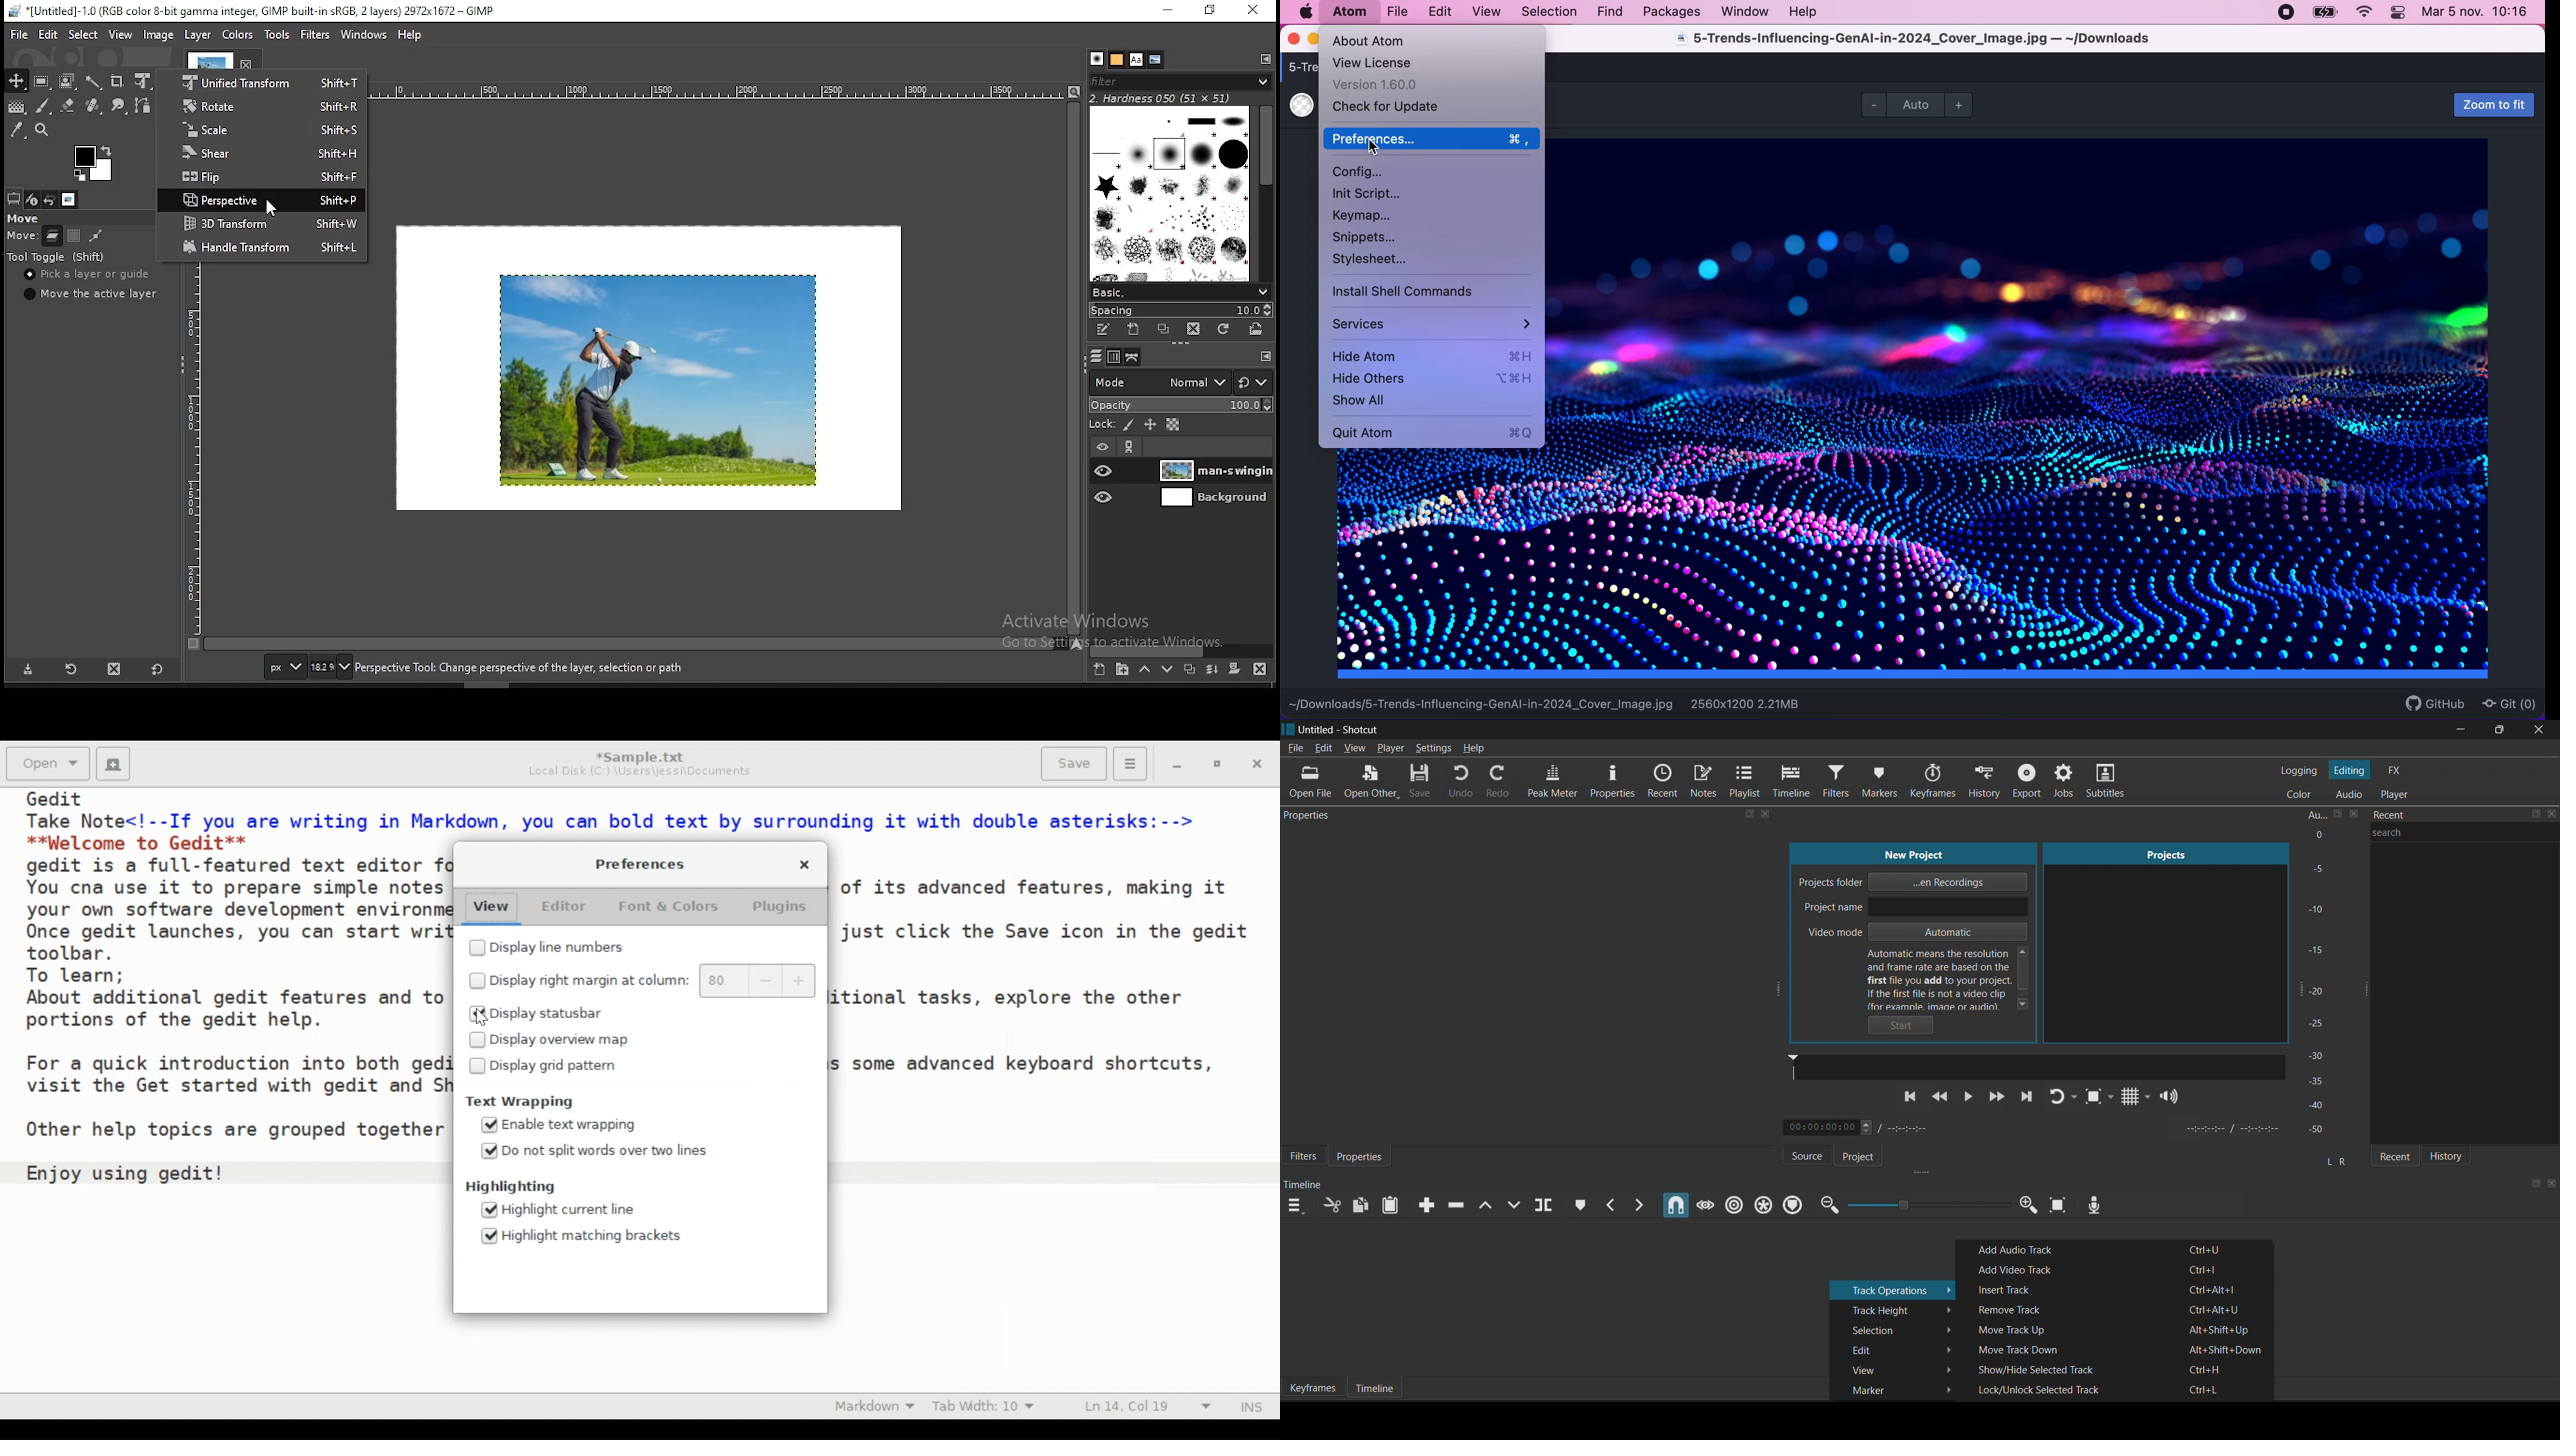 This screenshot has width=2576, height=1456. I want to click on close, so click(2552, 817).